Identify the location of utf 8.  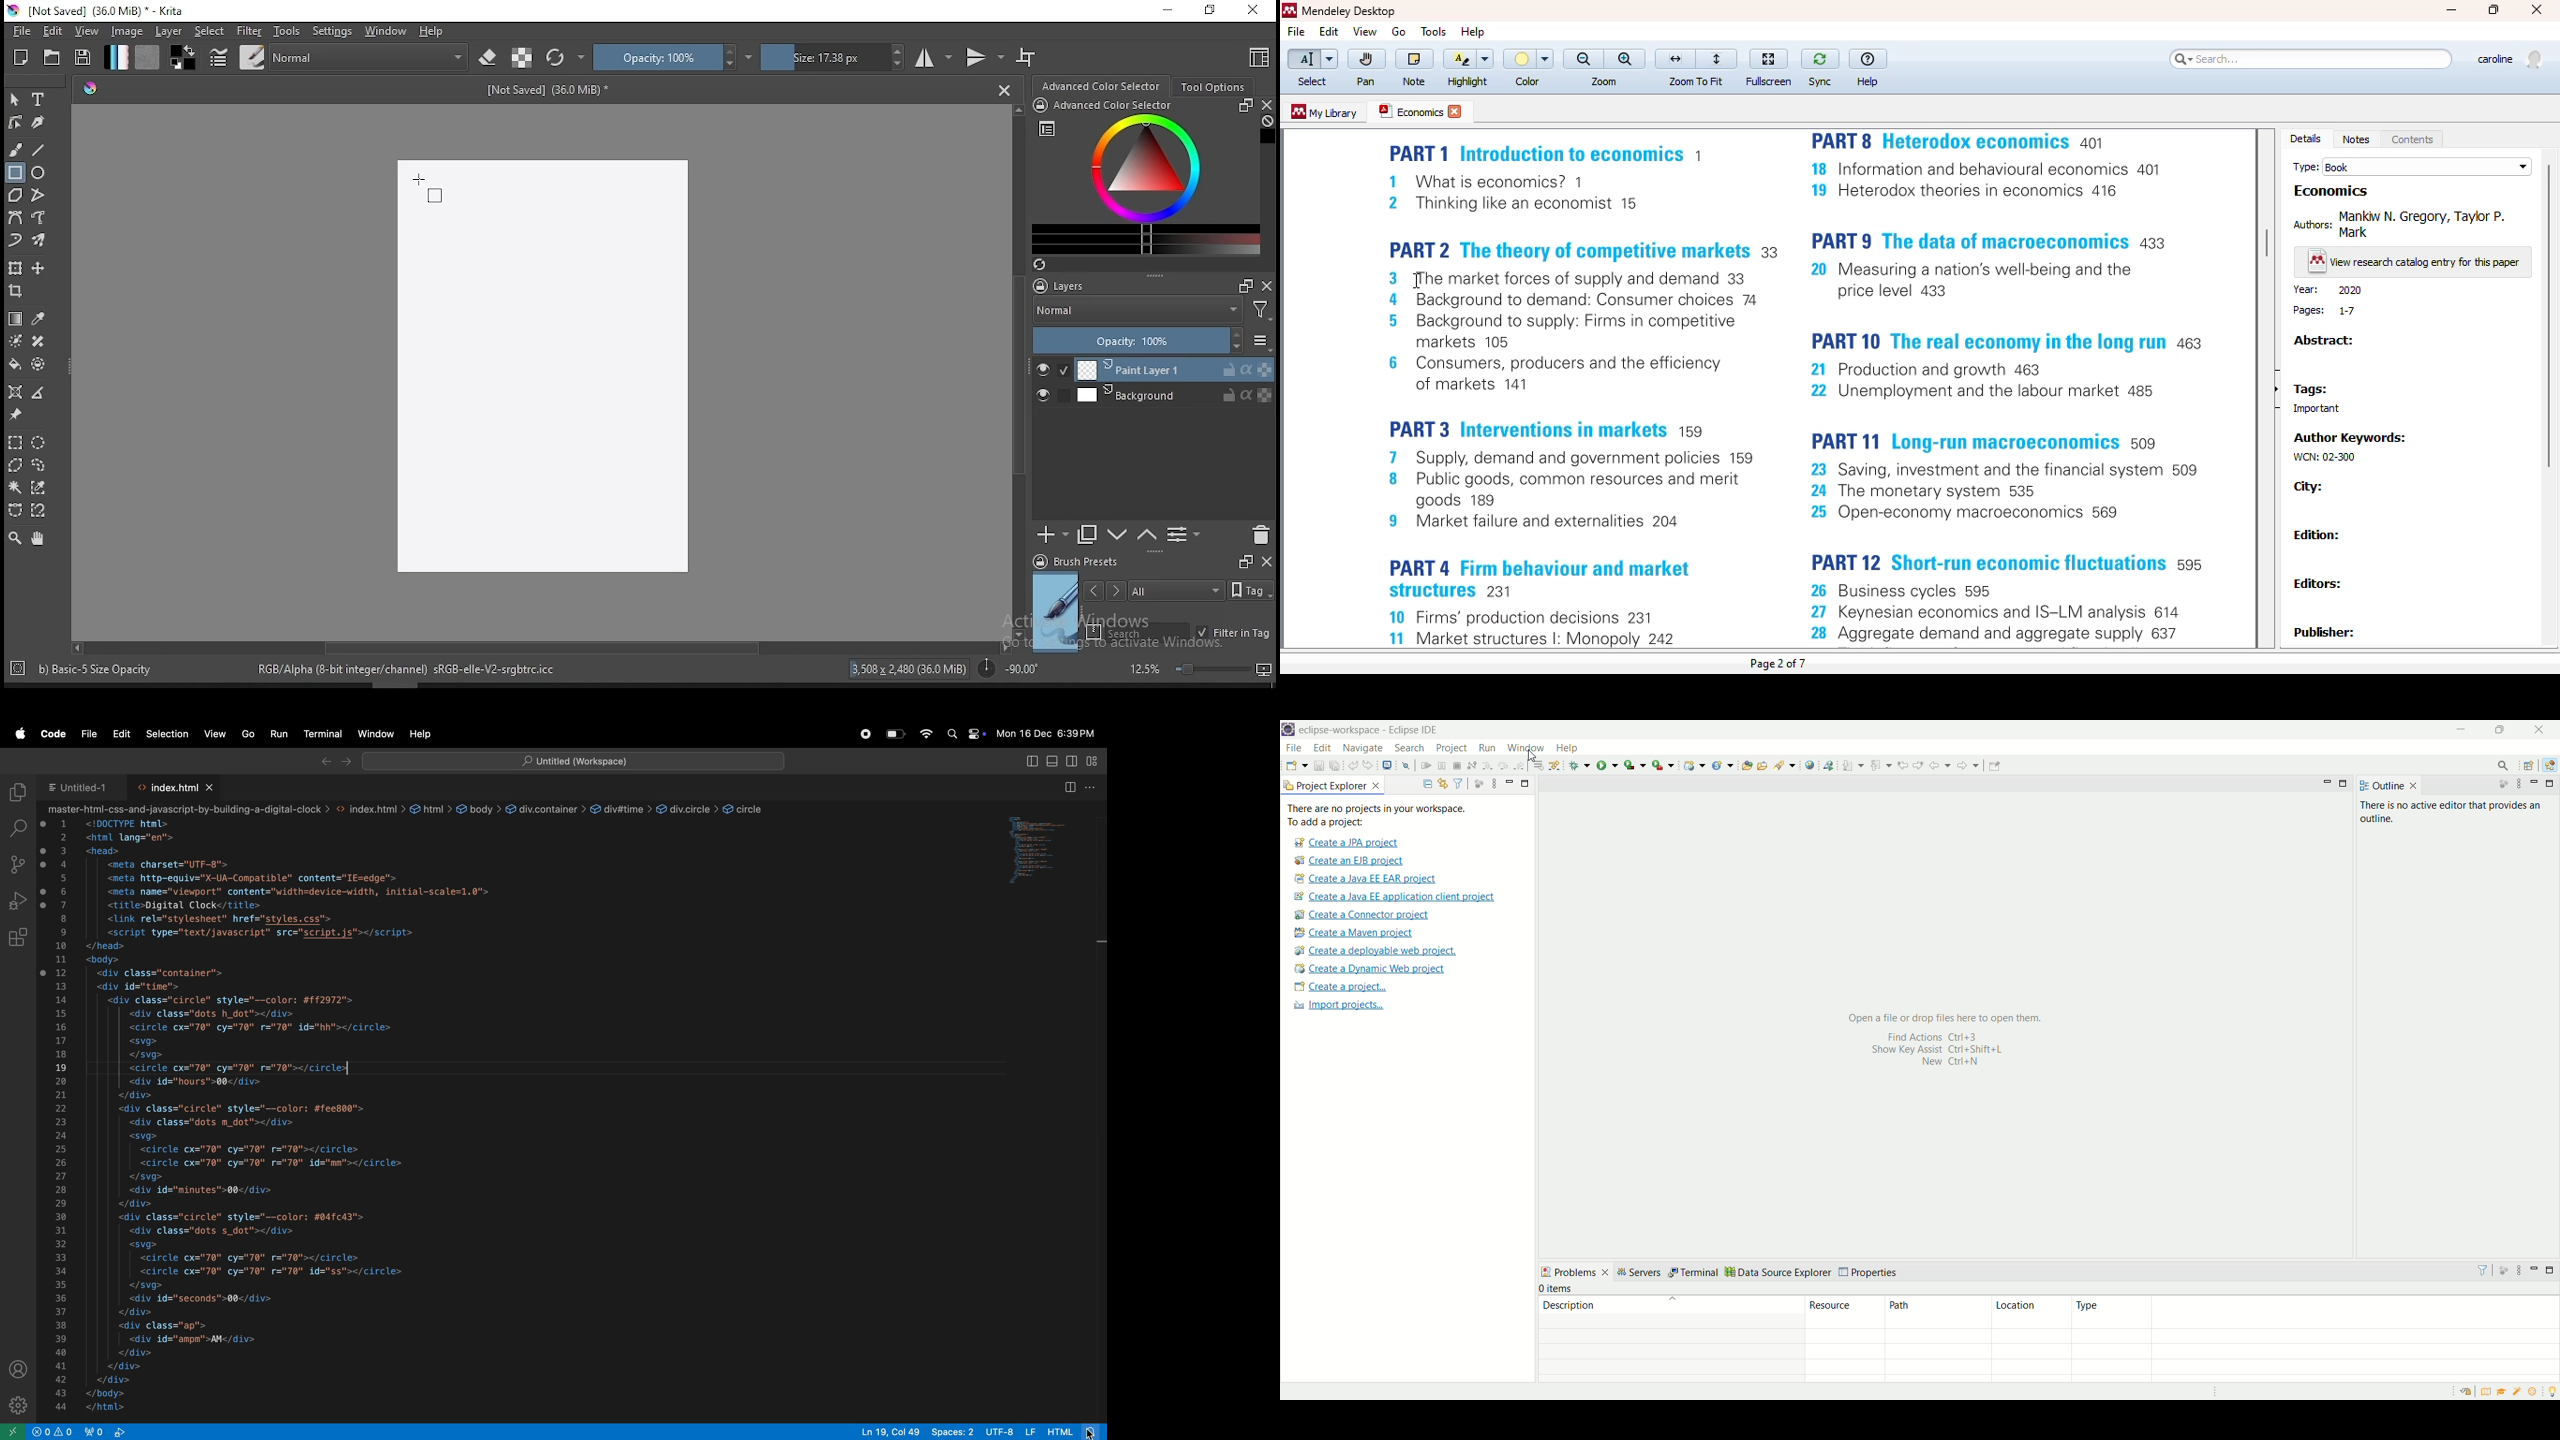
(1008, 1432).